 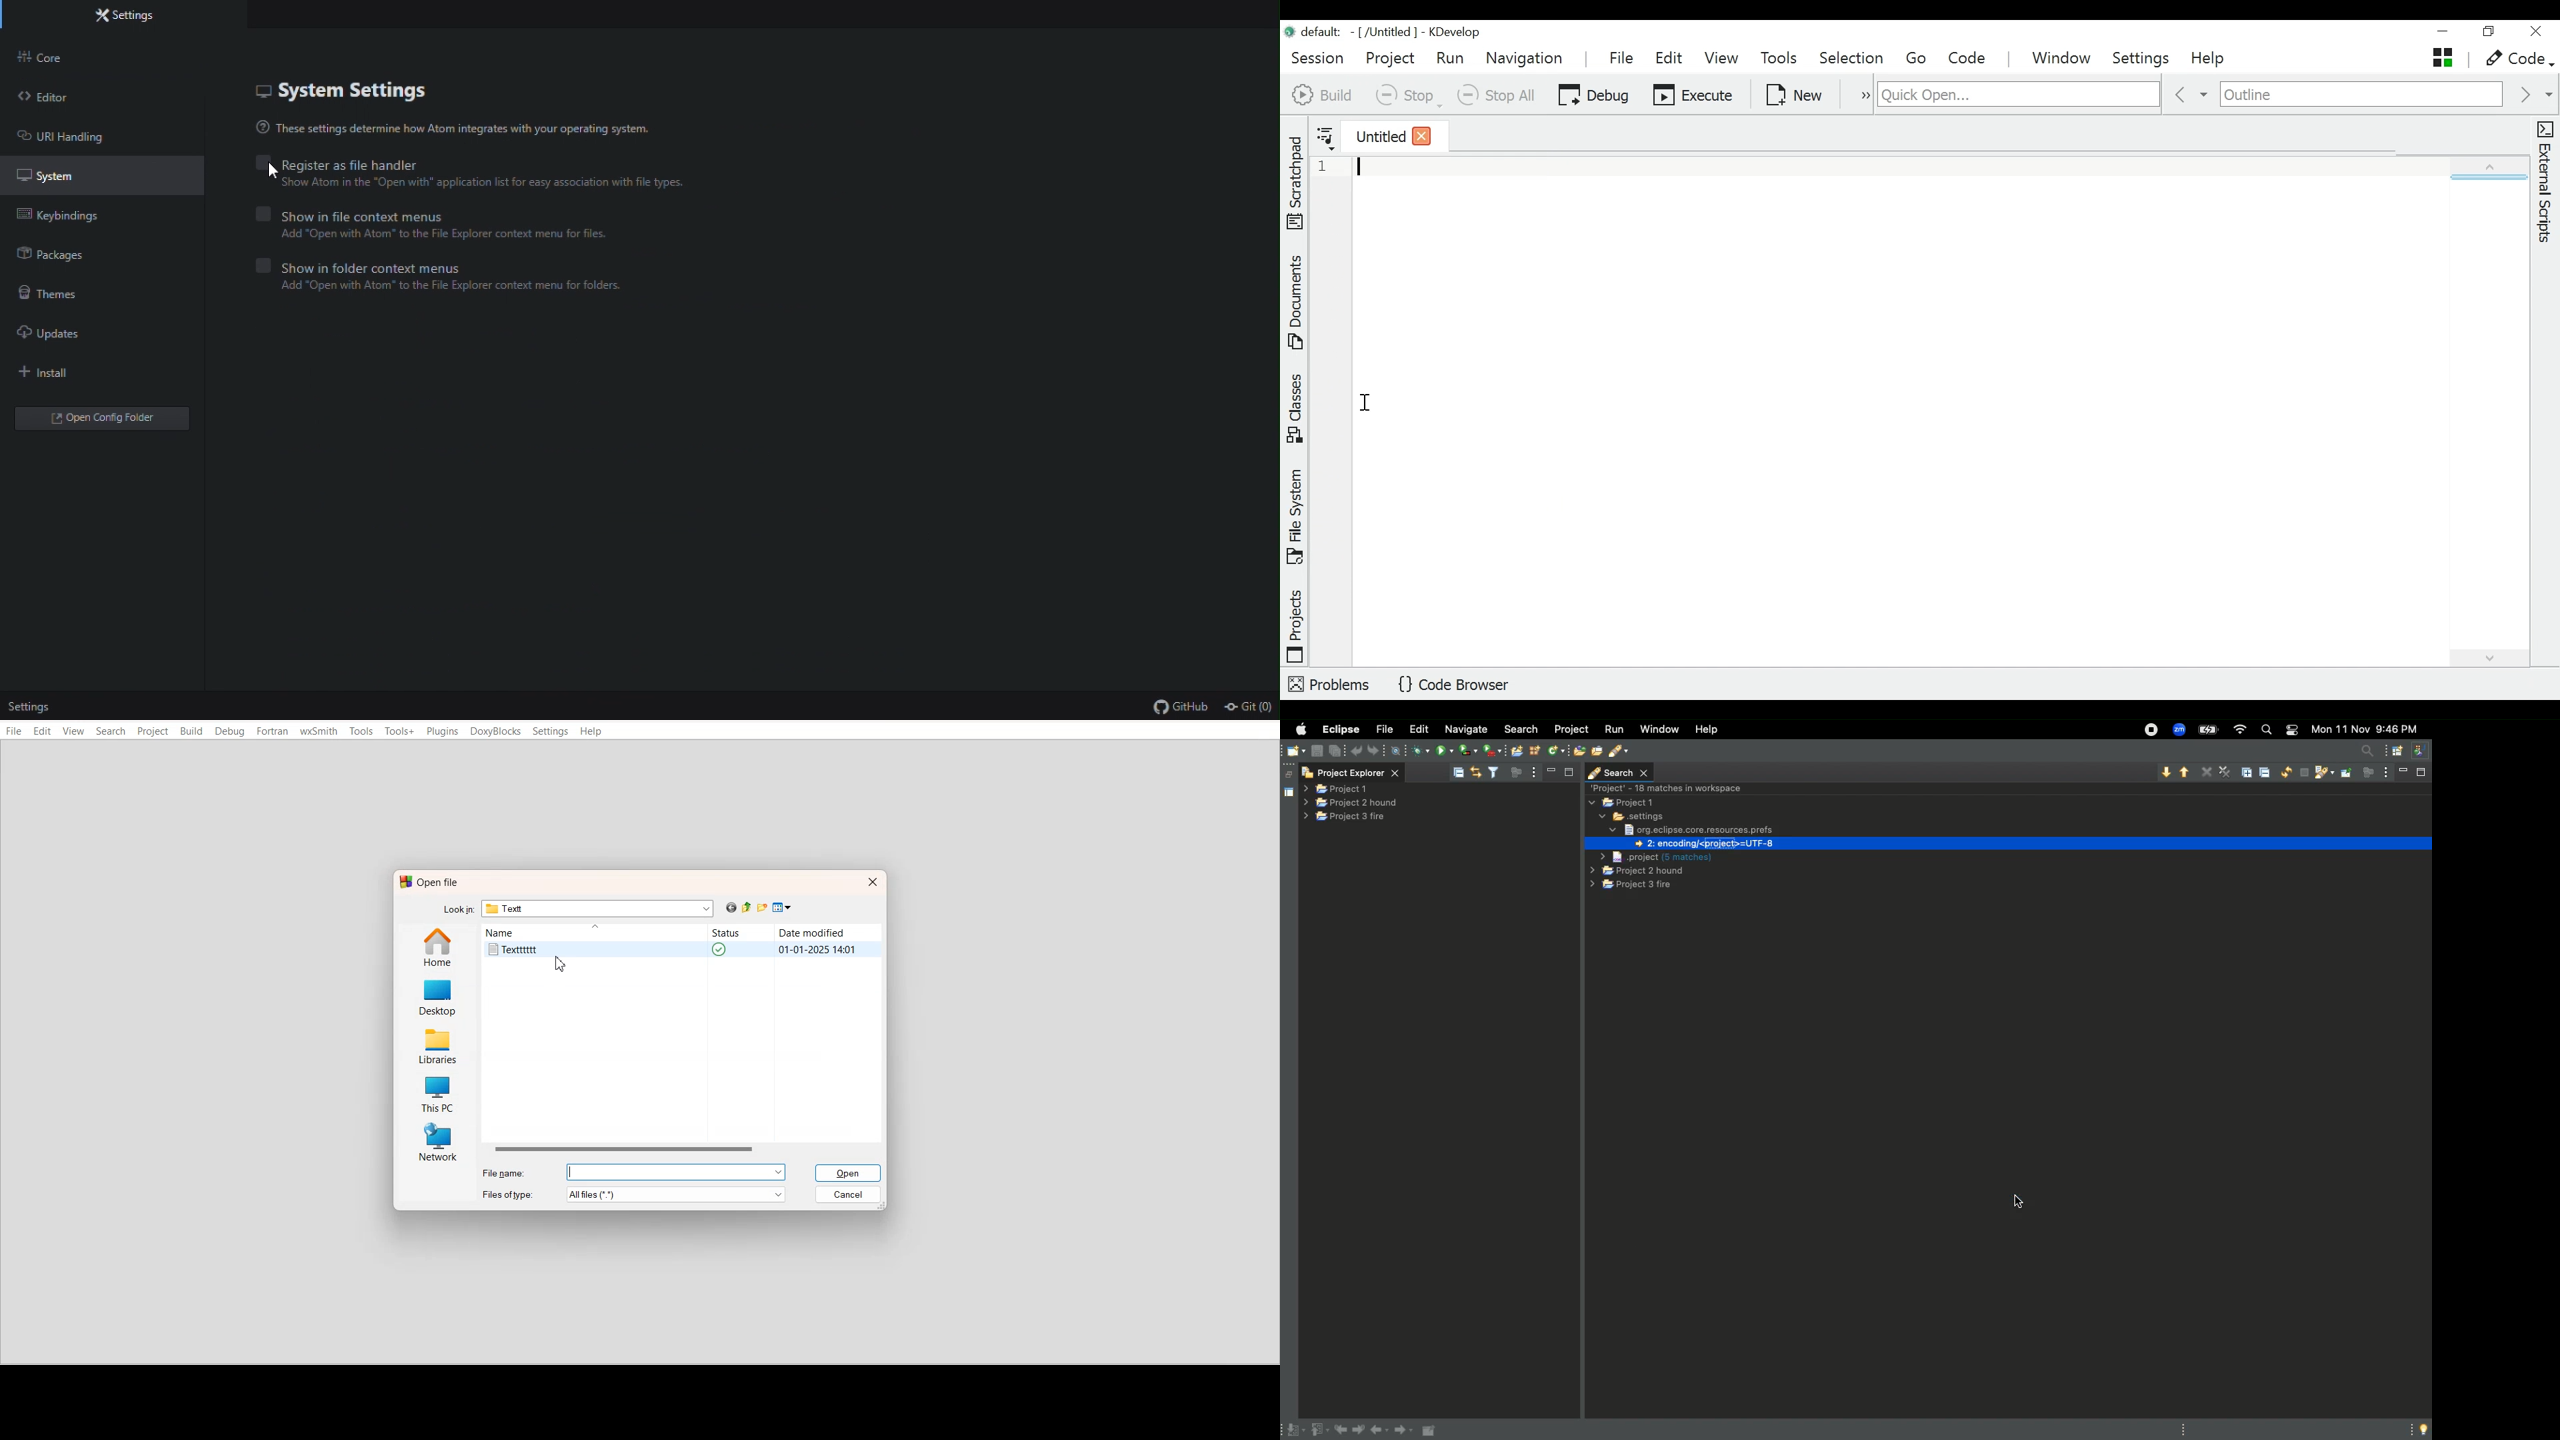 I want to click on Settings, so click(x=128, y=18).